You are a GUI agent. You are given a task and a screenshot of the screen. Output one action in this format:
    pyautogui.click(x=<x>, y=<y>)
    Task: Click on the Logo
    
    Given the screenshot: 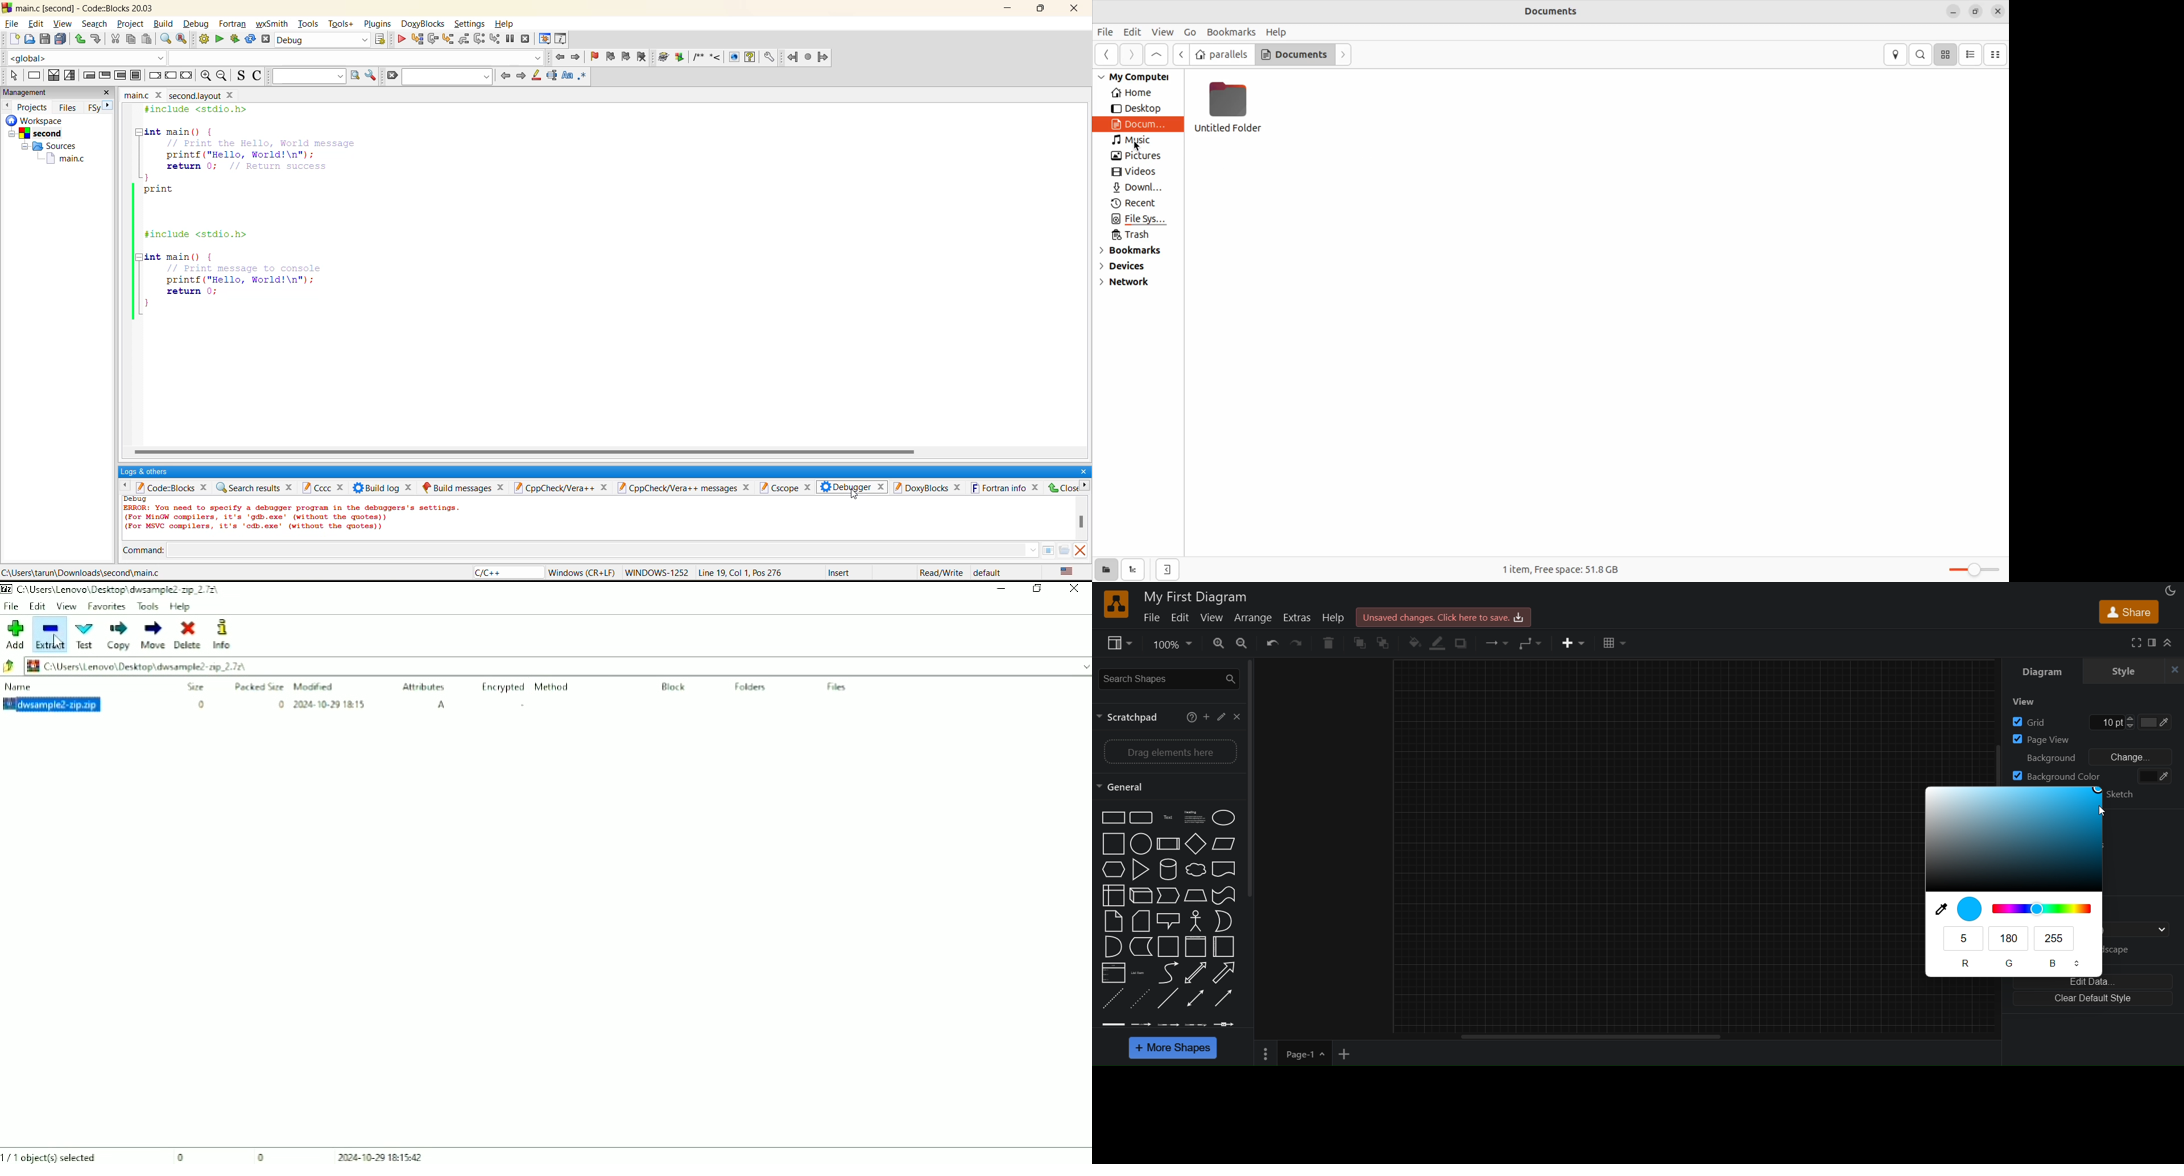 What is the action you would take?
    pyautogui.click(x=7, y=589)
    